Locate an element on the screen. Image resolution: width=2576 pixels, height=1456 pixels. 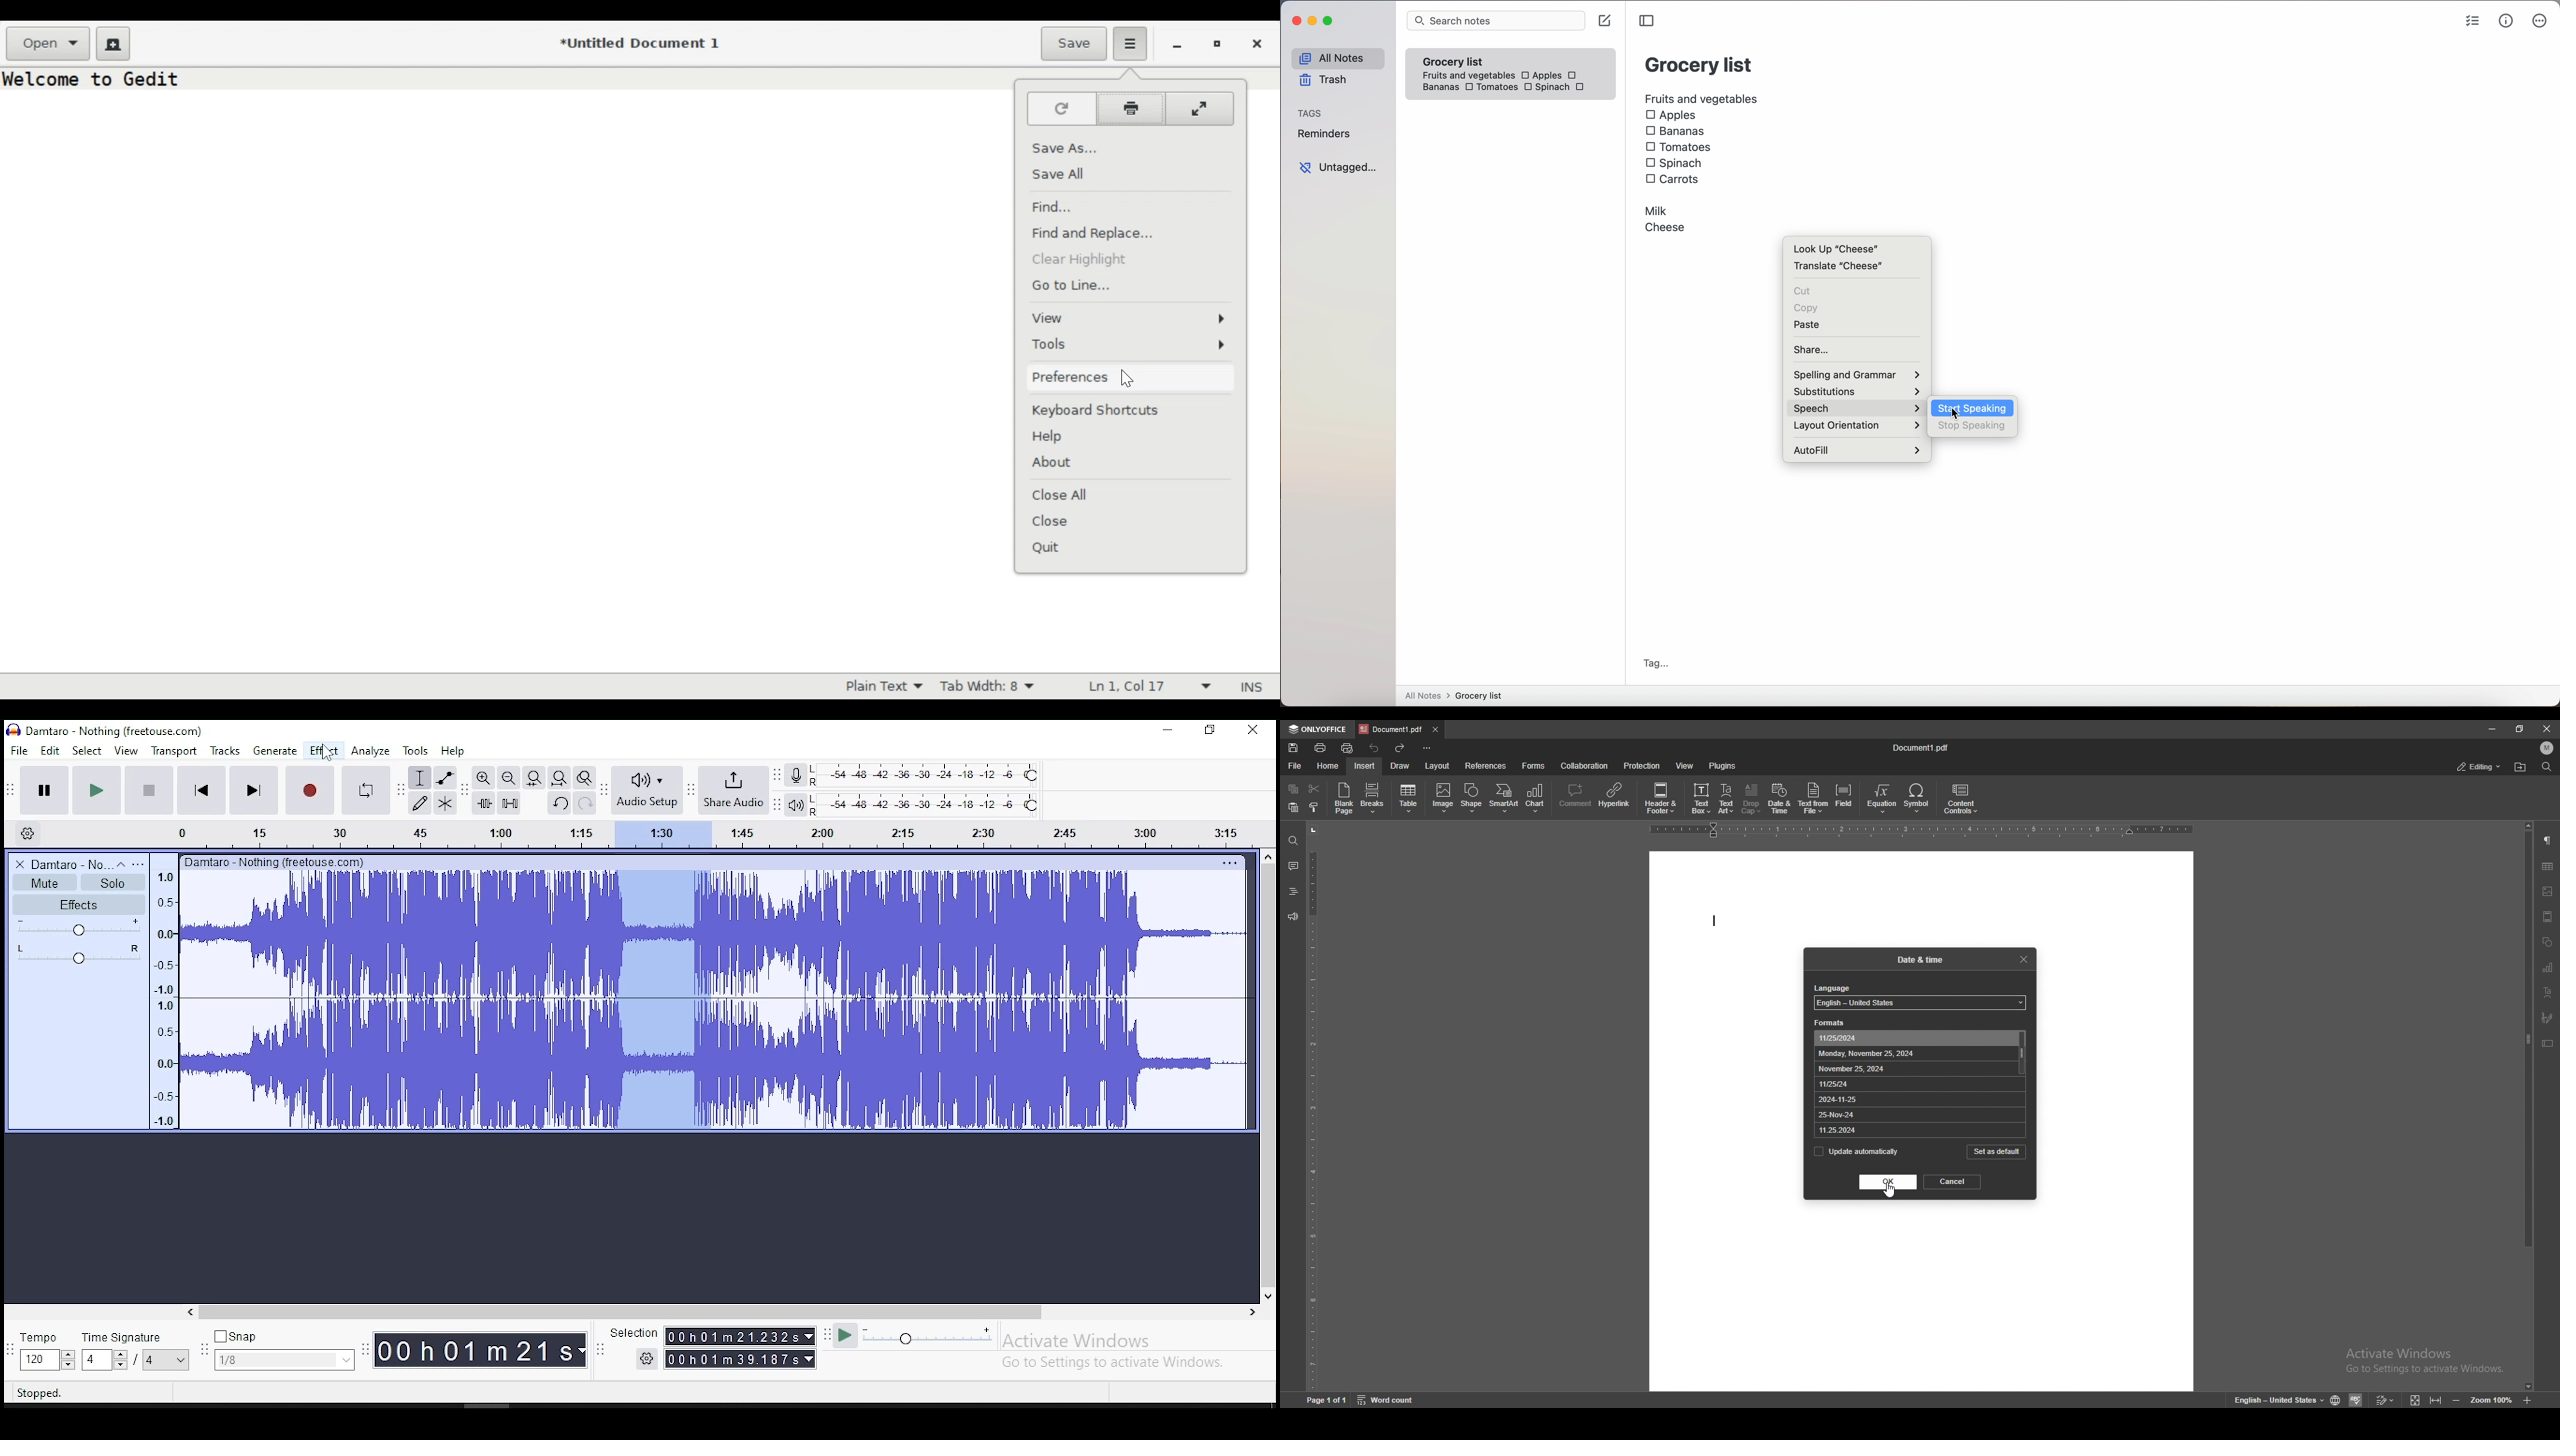
date and time is located at coordinates (1923, 959).